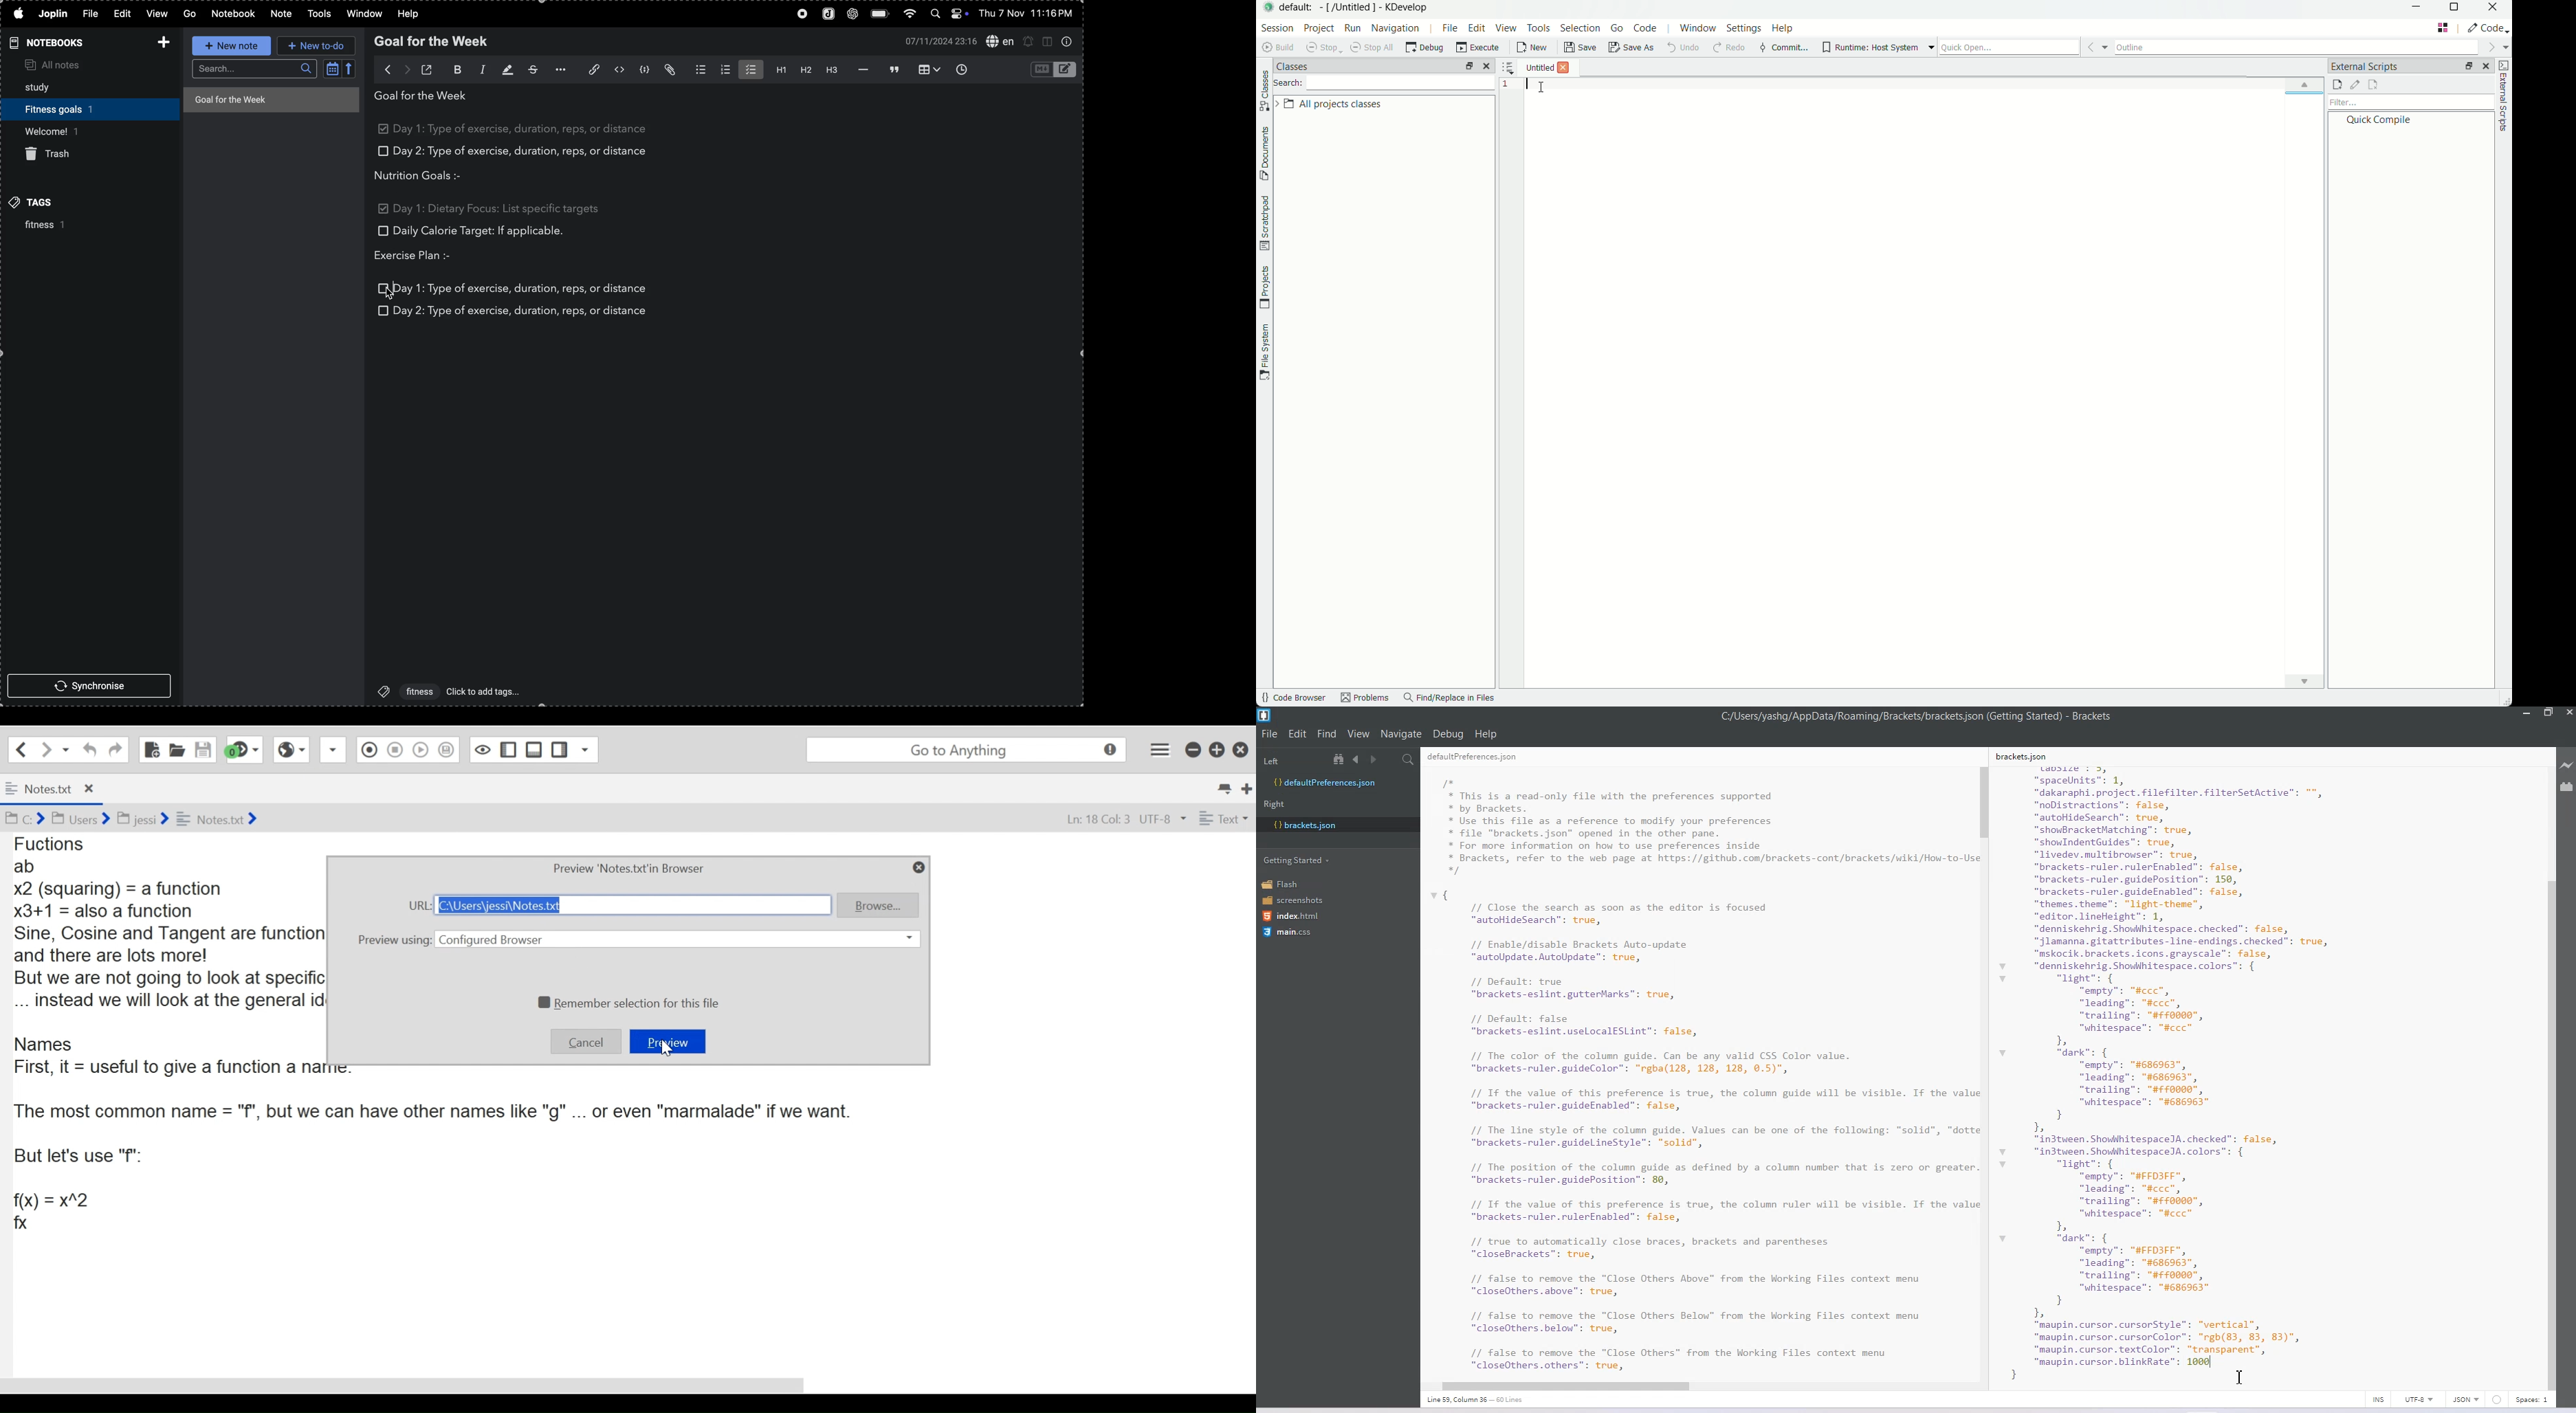 Image resolution: width=2576 pixels, height=1428 pixels. I want to click on attach file, so click(670, 71).